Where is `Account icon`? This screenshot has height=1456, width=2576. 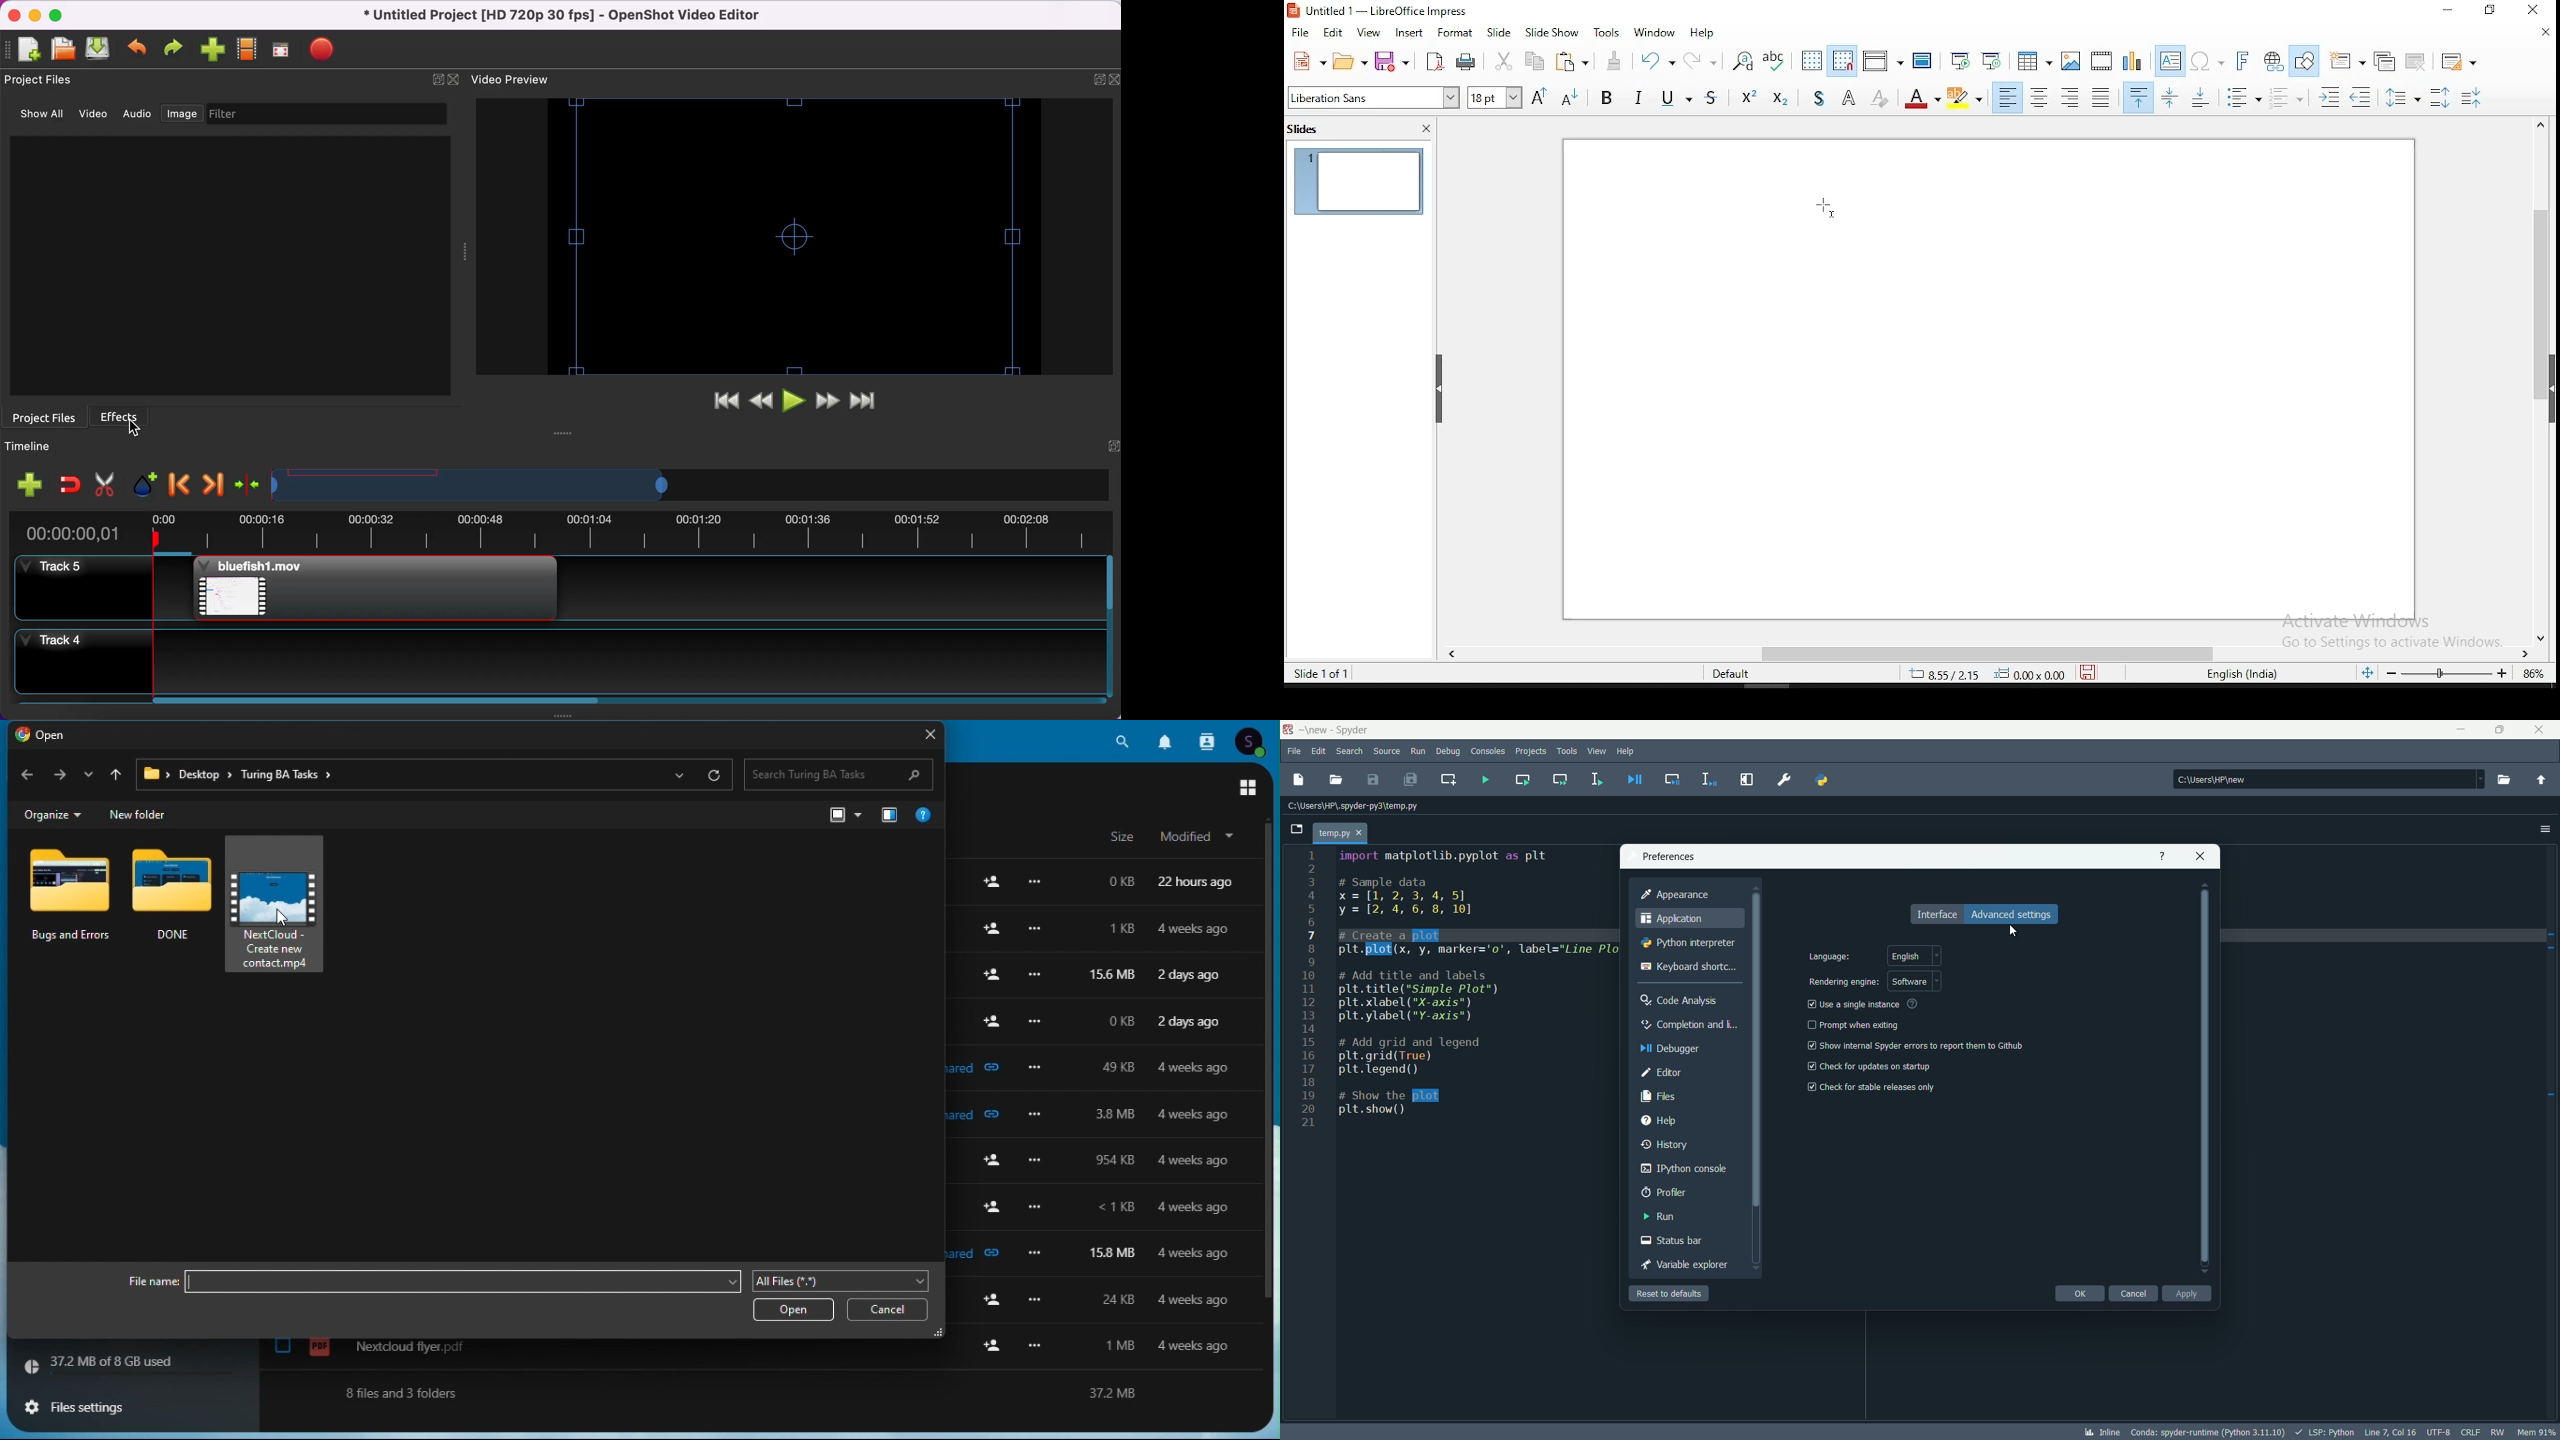 Account icon is located at coordinates (1250, 740).